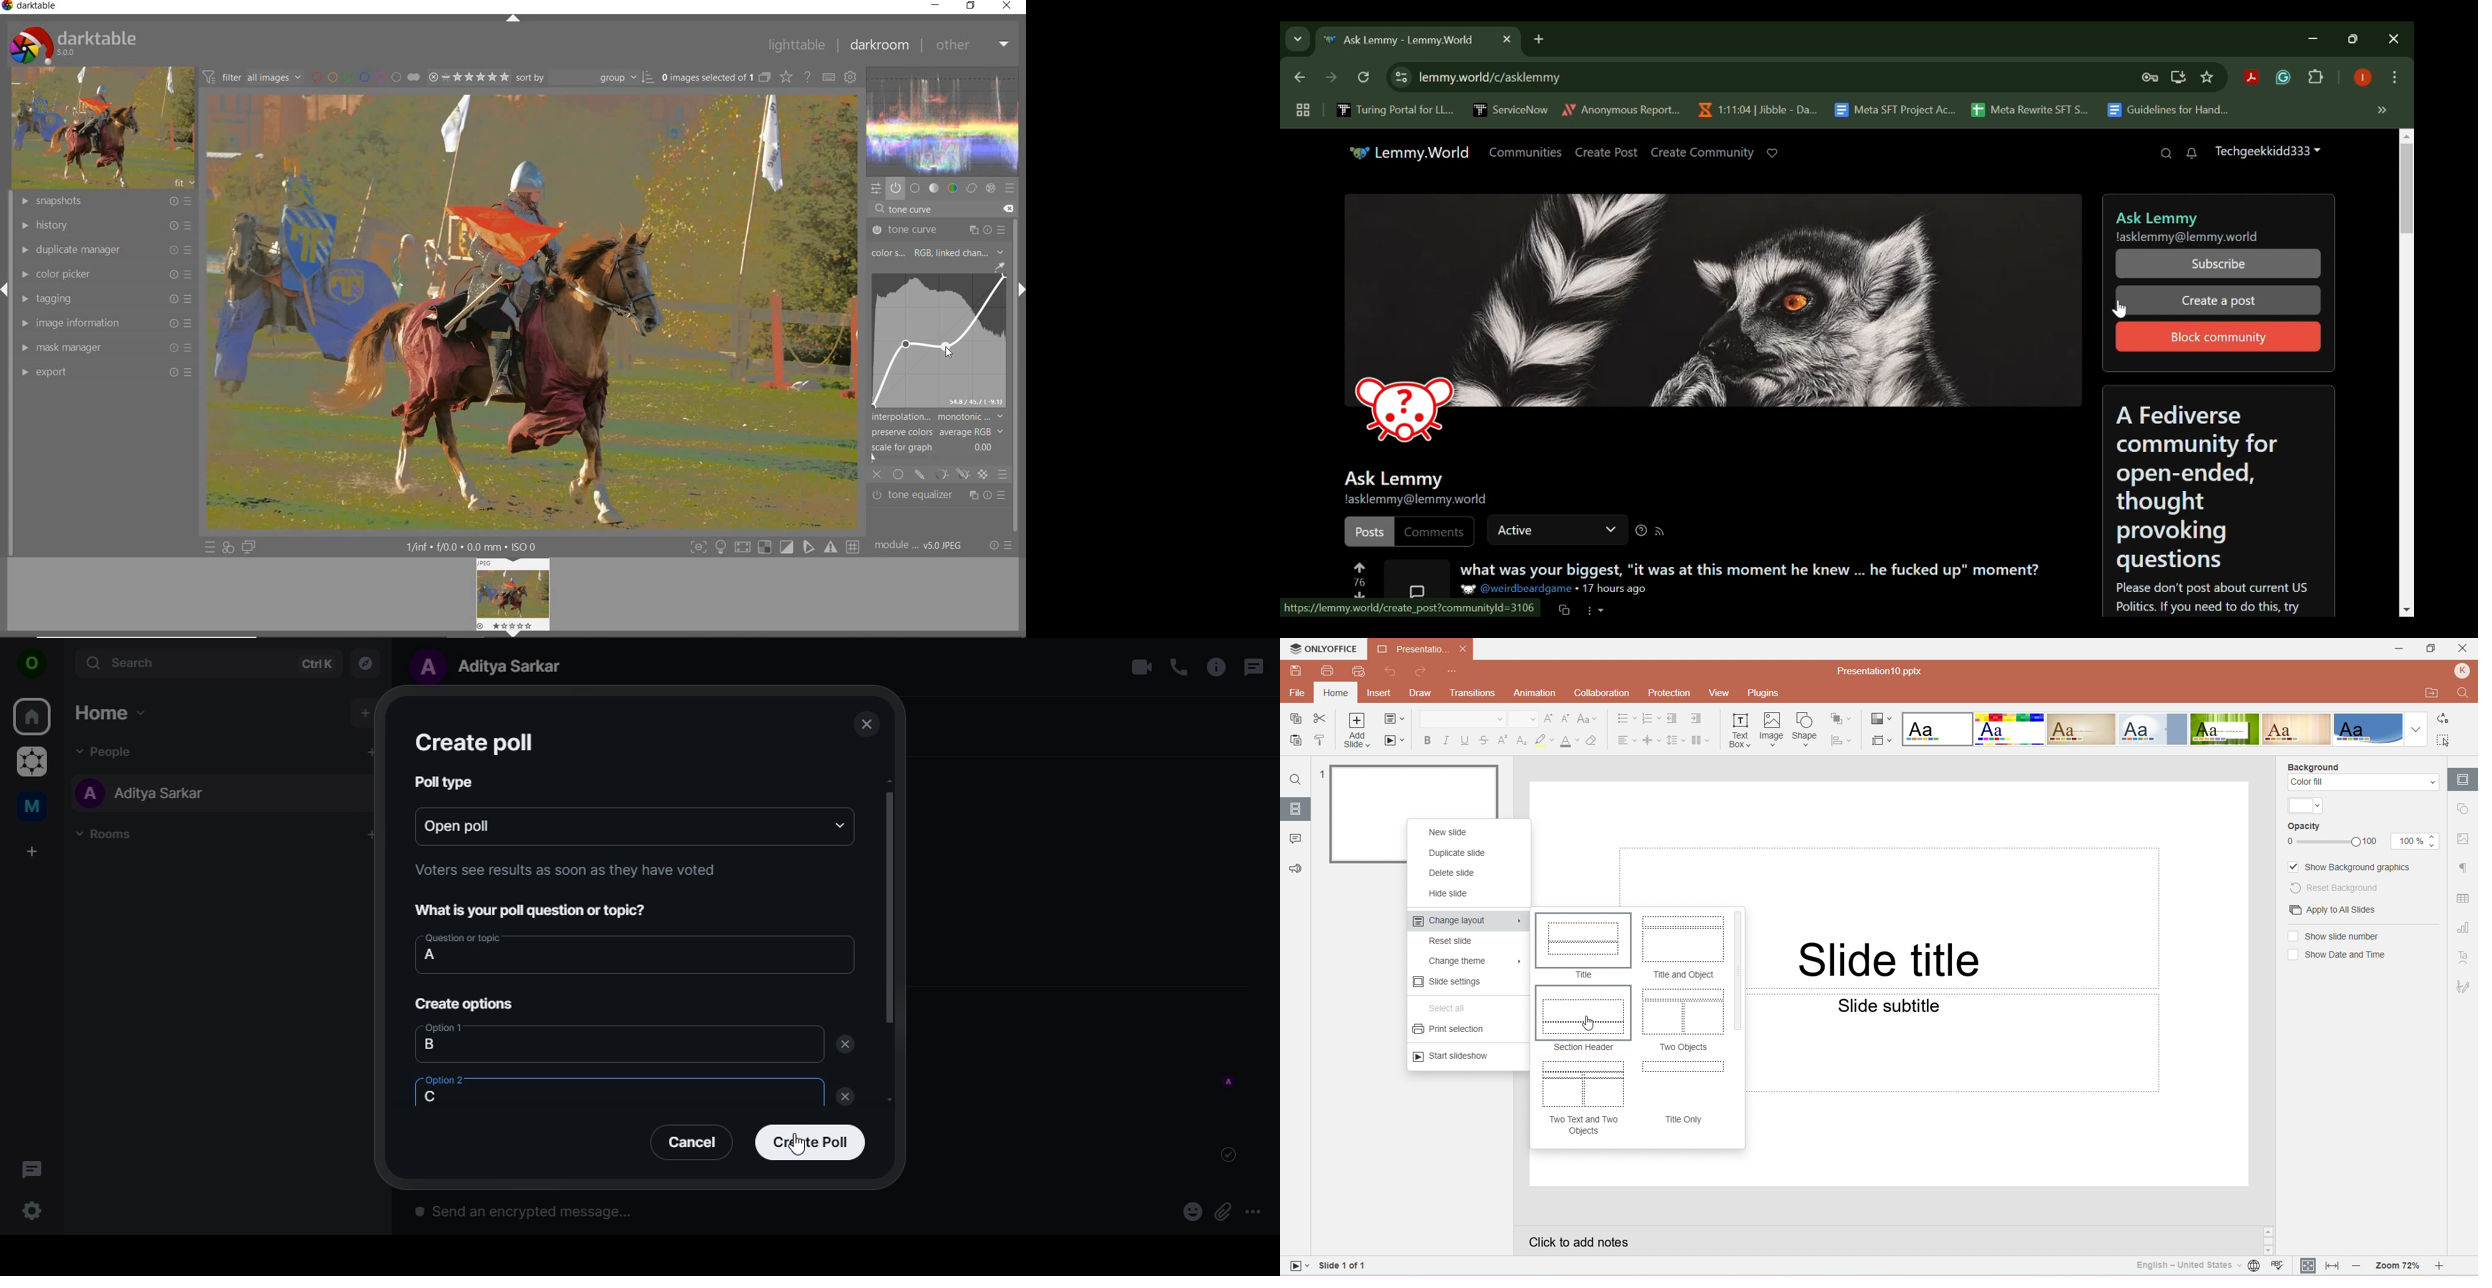  I want to click on correct, so click(972, 188).